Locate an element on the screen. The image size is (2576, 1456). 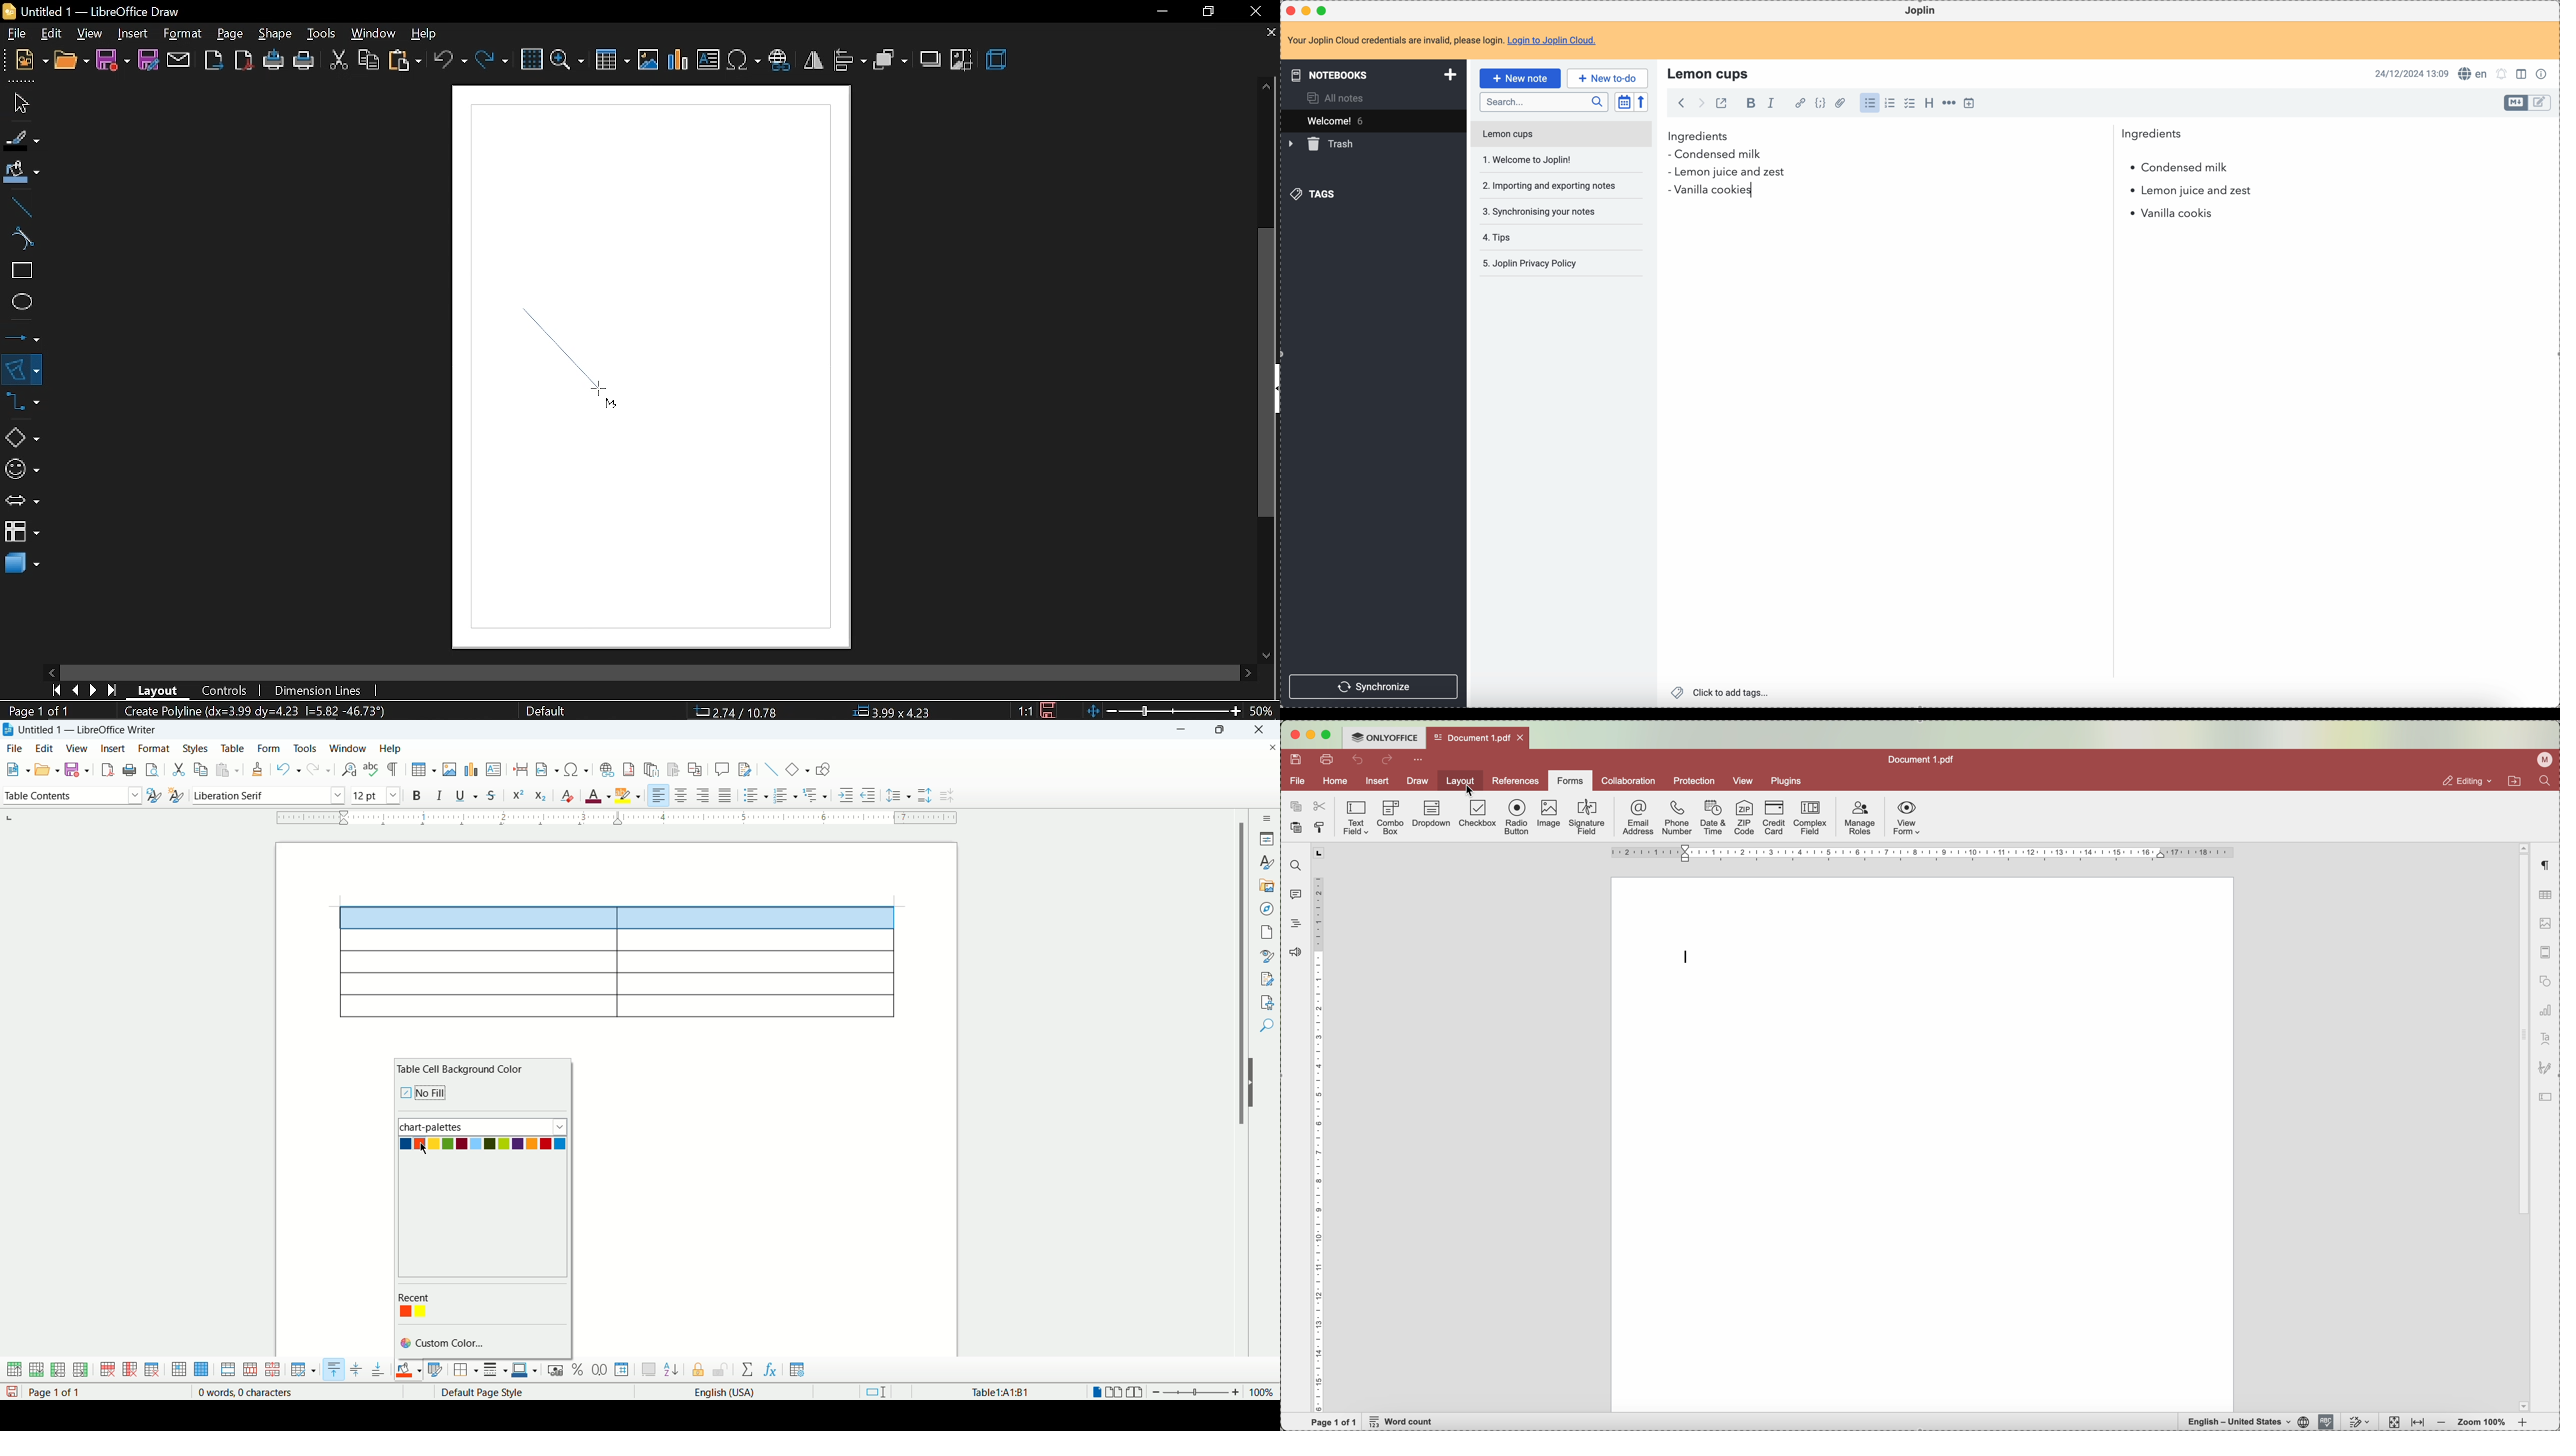
synchronize is located at coordinates (1374, 687).